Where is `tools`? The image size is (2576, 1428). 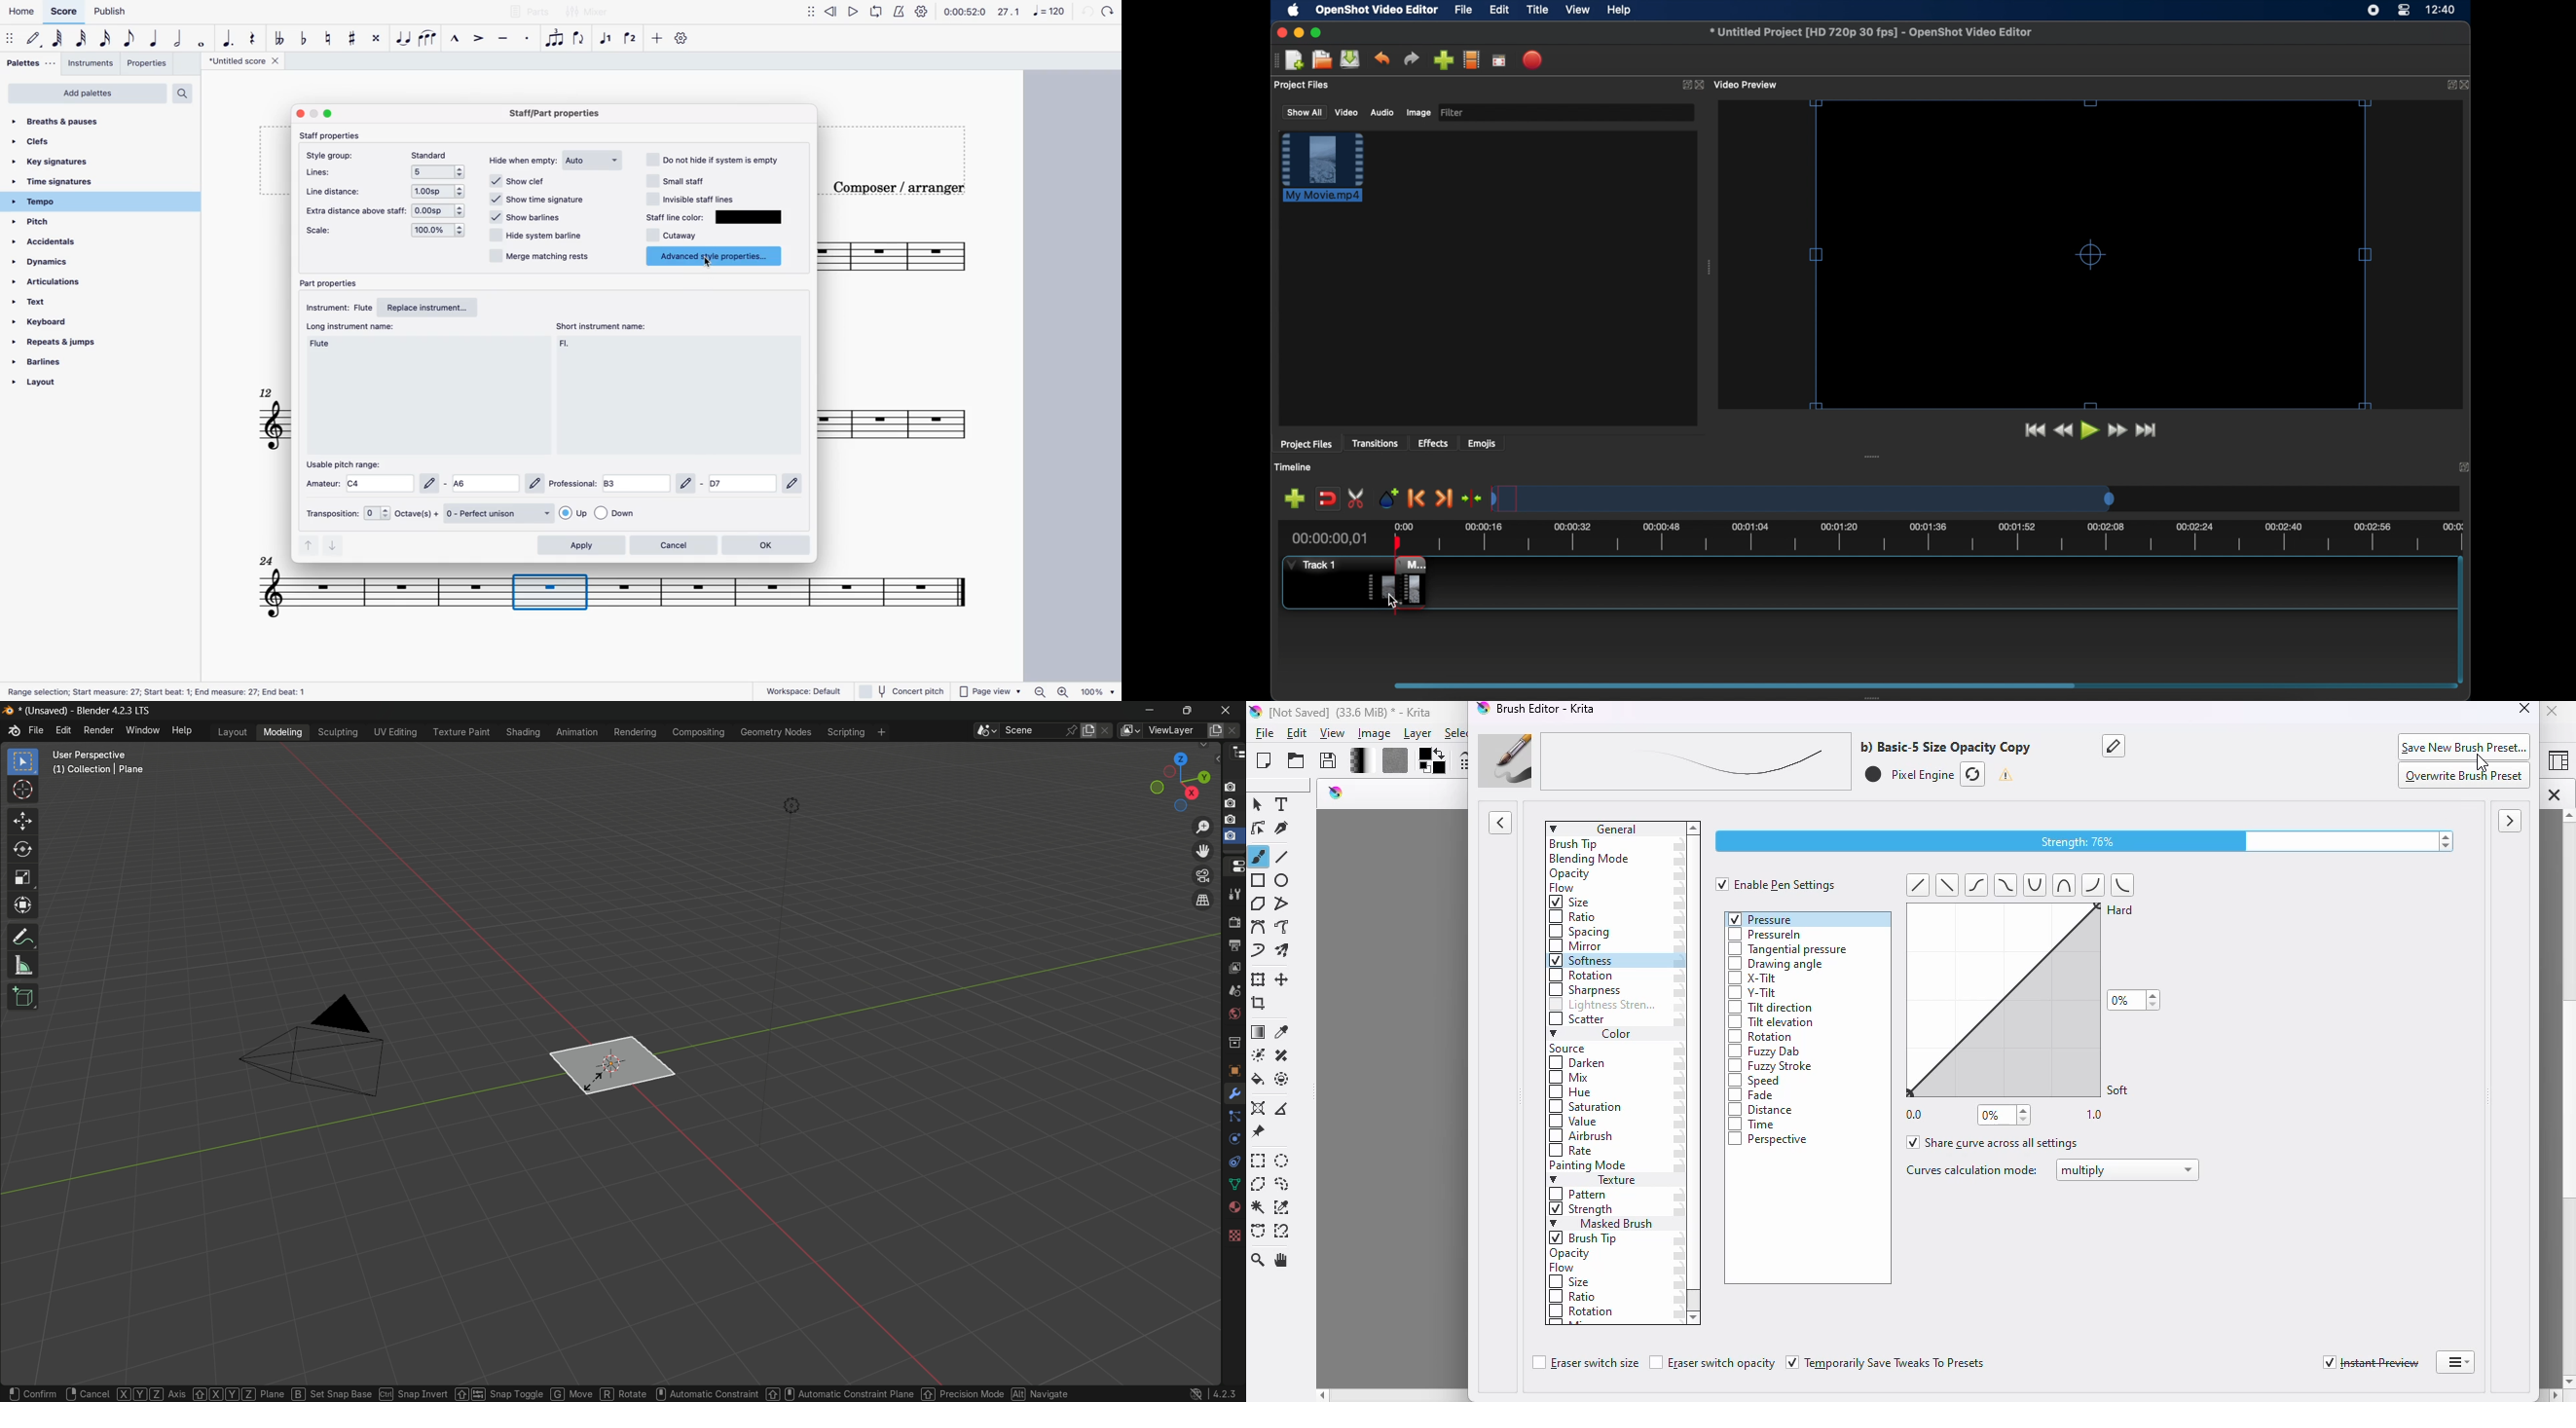 tools is located at coordinates (1234, 895).